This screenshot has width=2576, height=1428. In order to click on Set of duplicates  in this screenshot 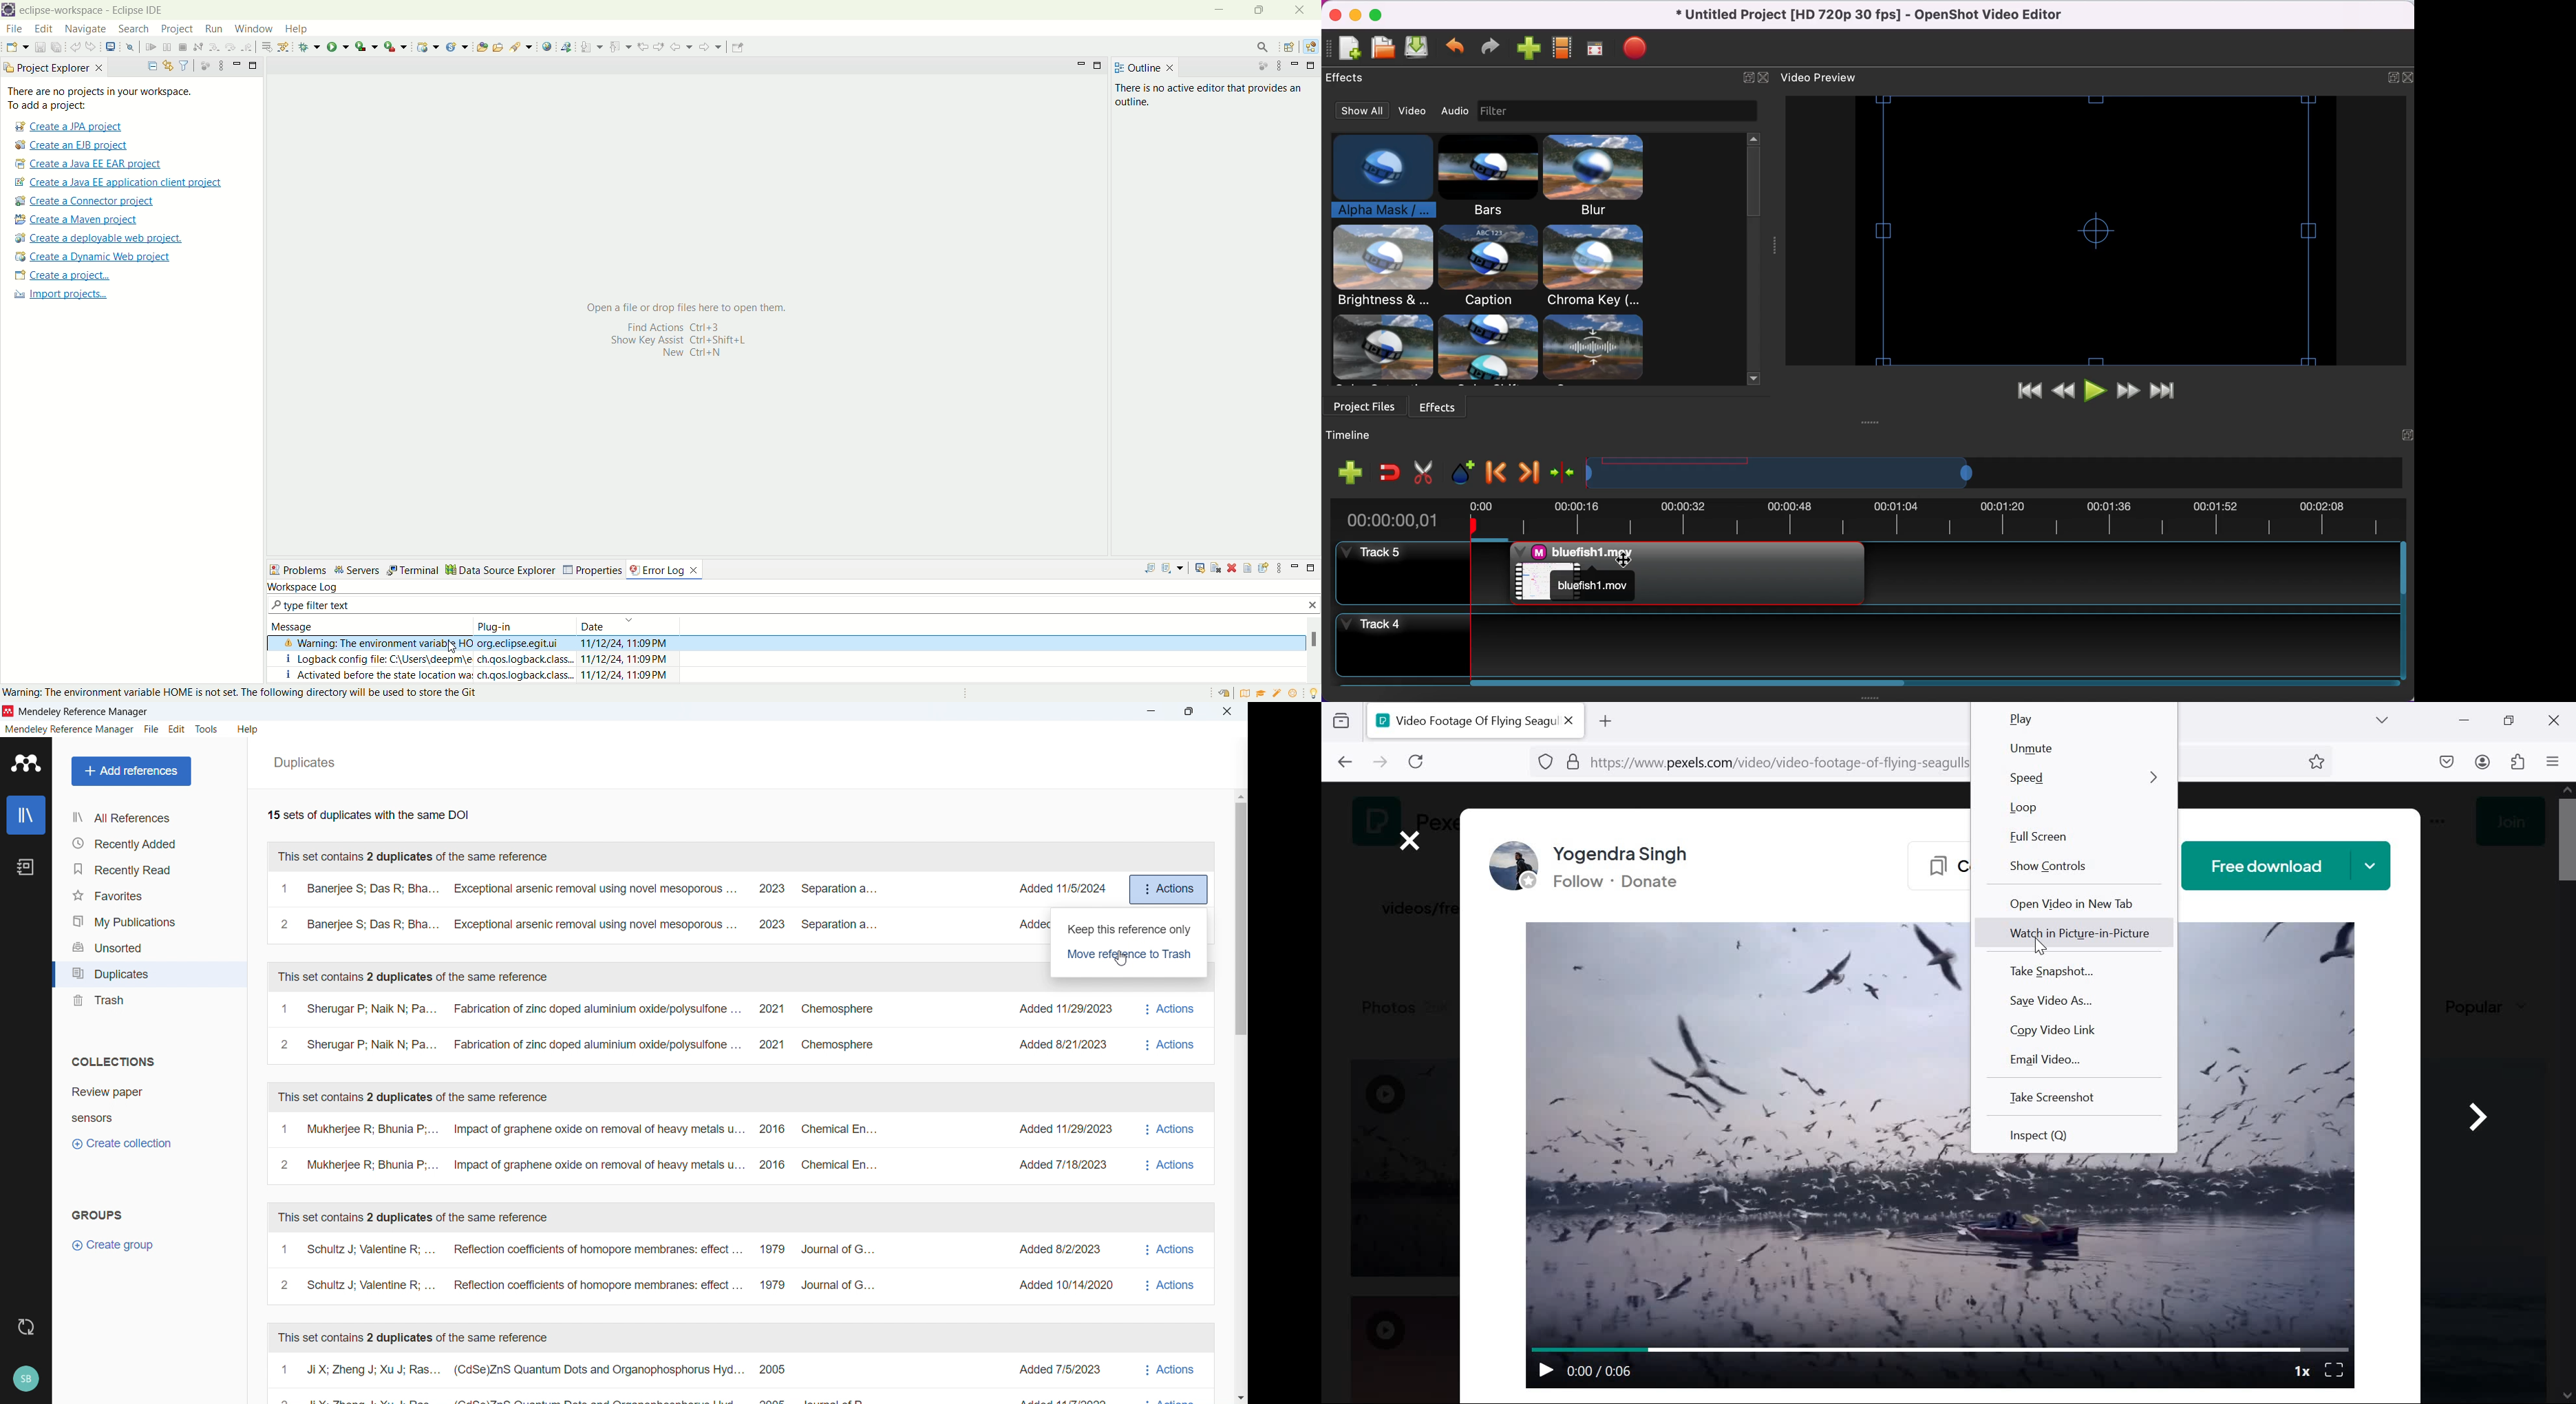, I will do `click(576, 1028)`.